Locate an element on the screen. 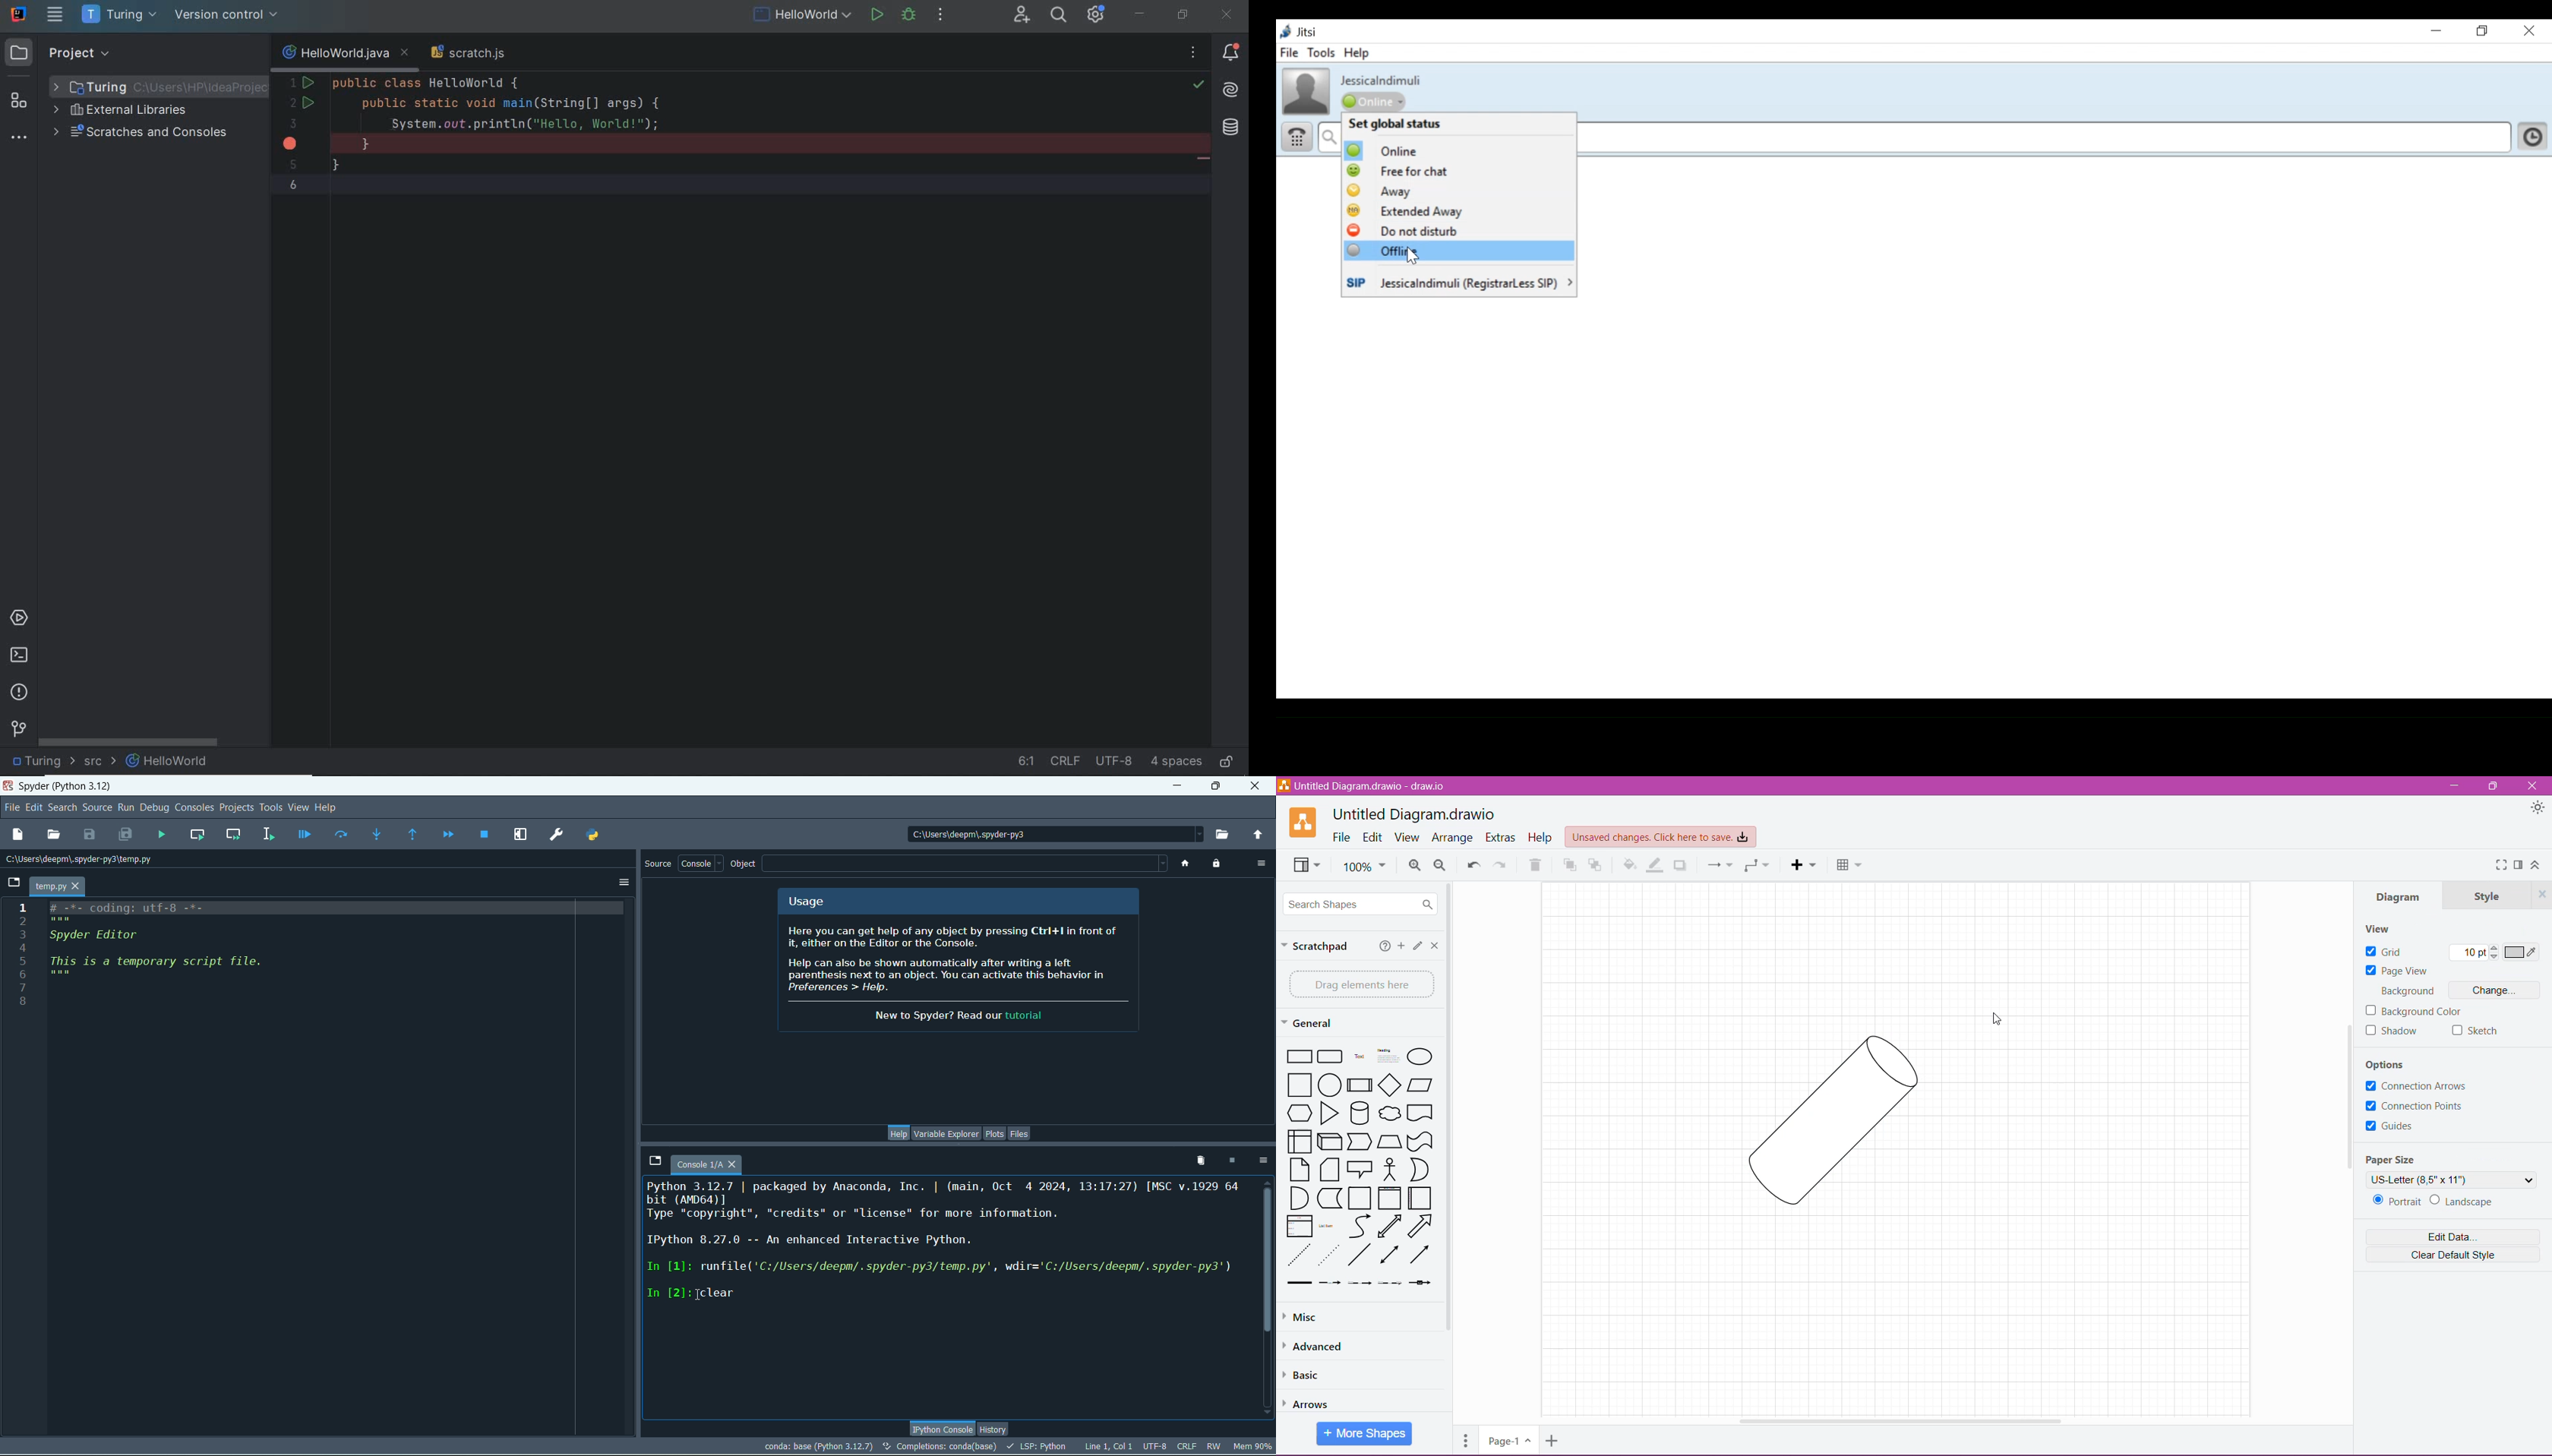  Connection Points is located at coordinates (2417, 1107).